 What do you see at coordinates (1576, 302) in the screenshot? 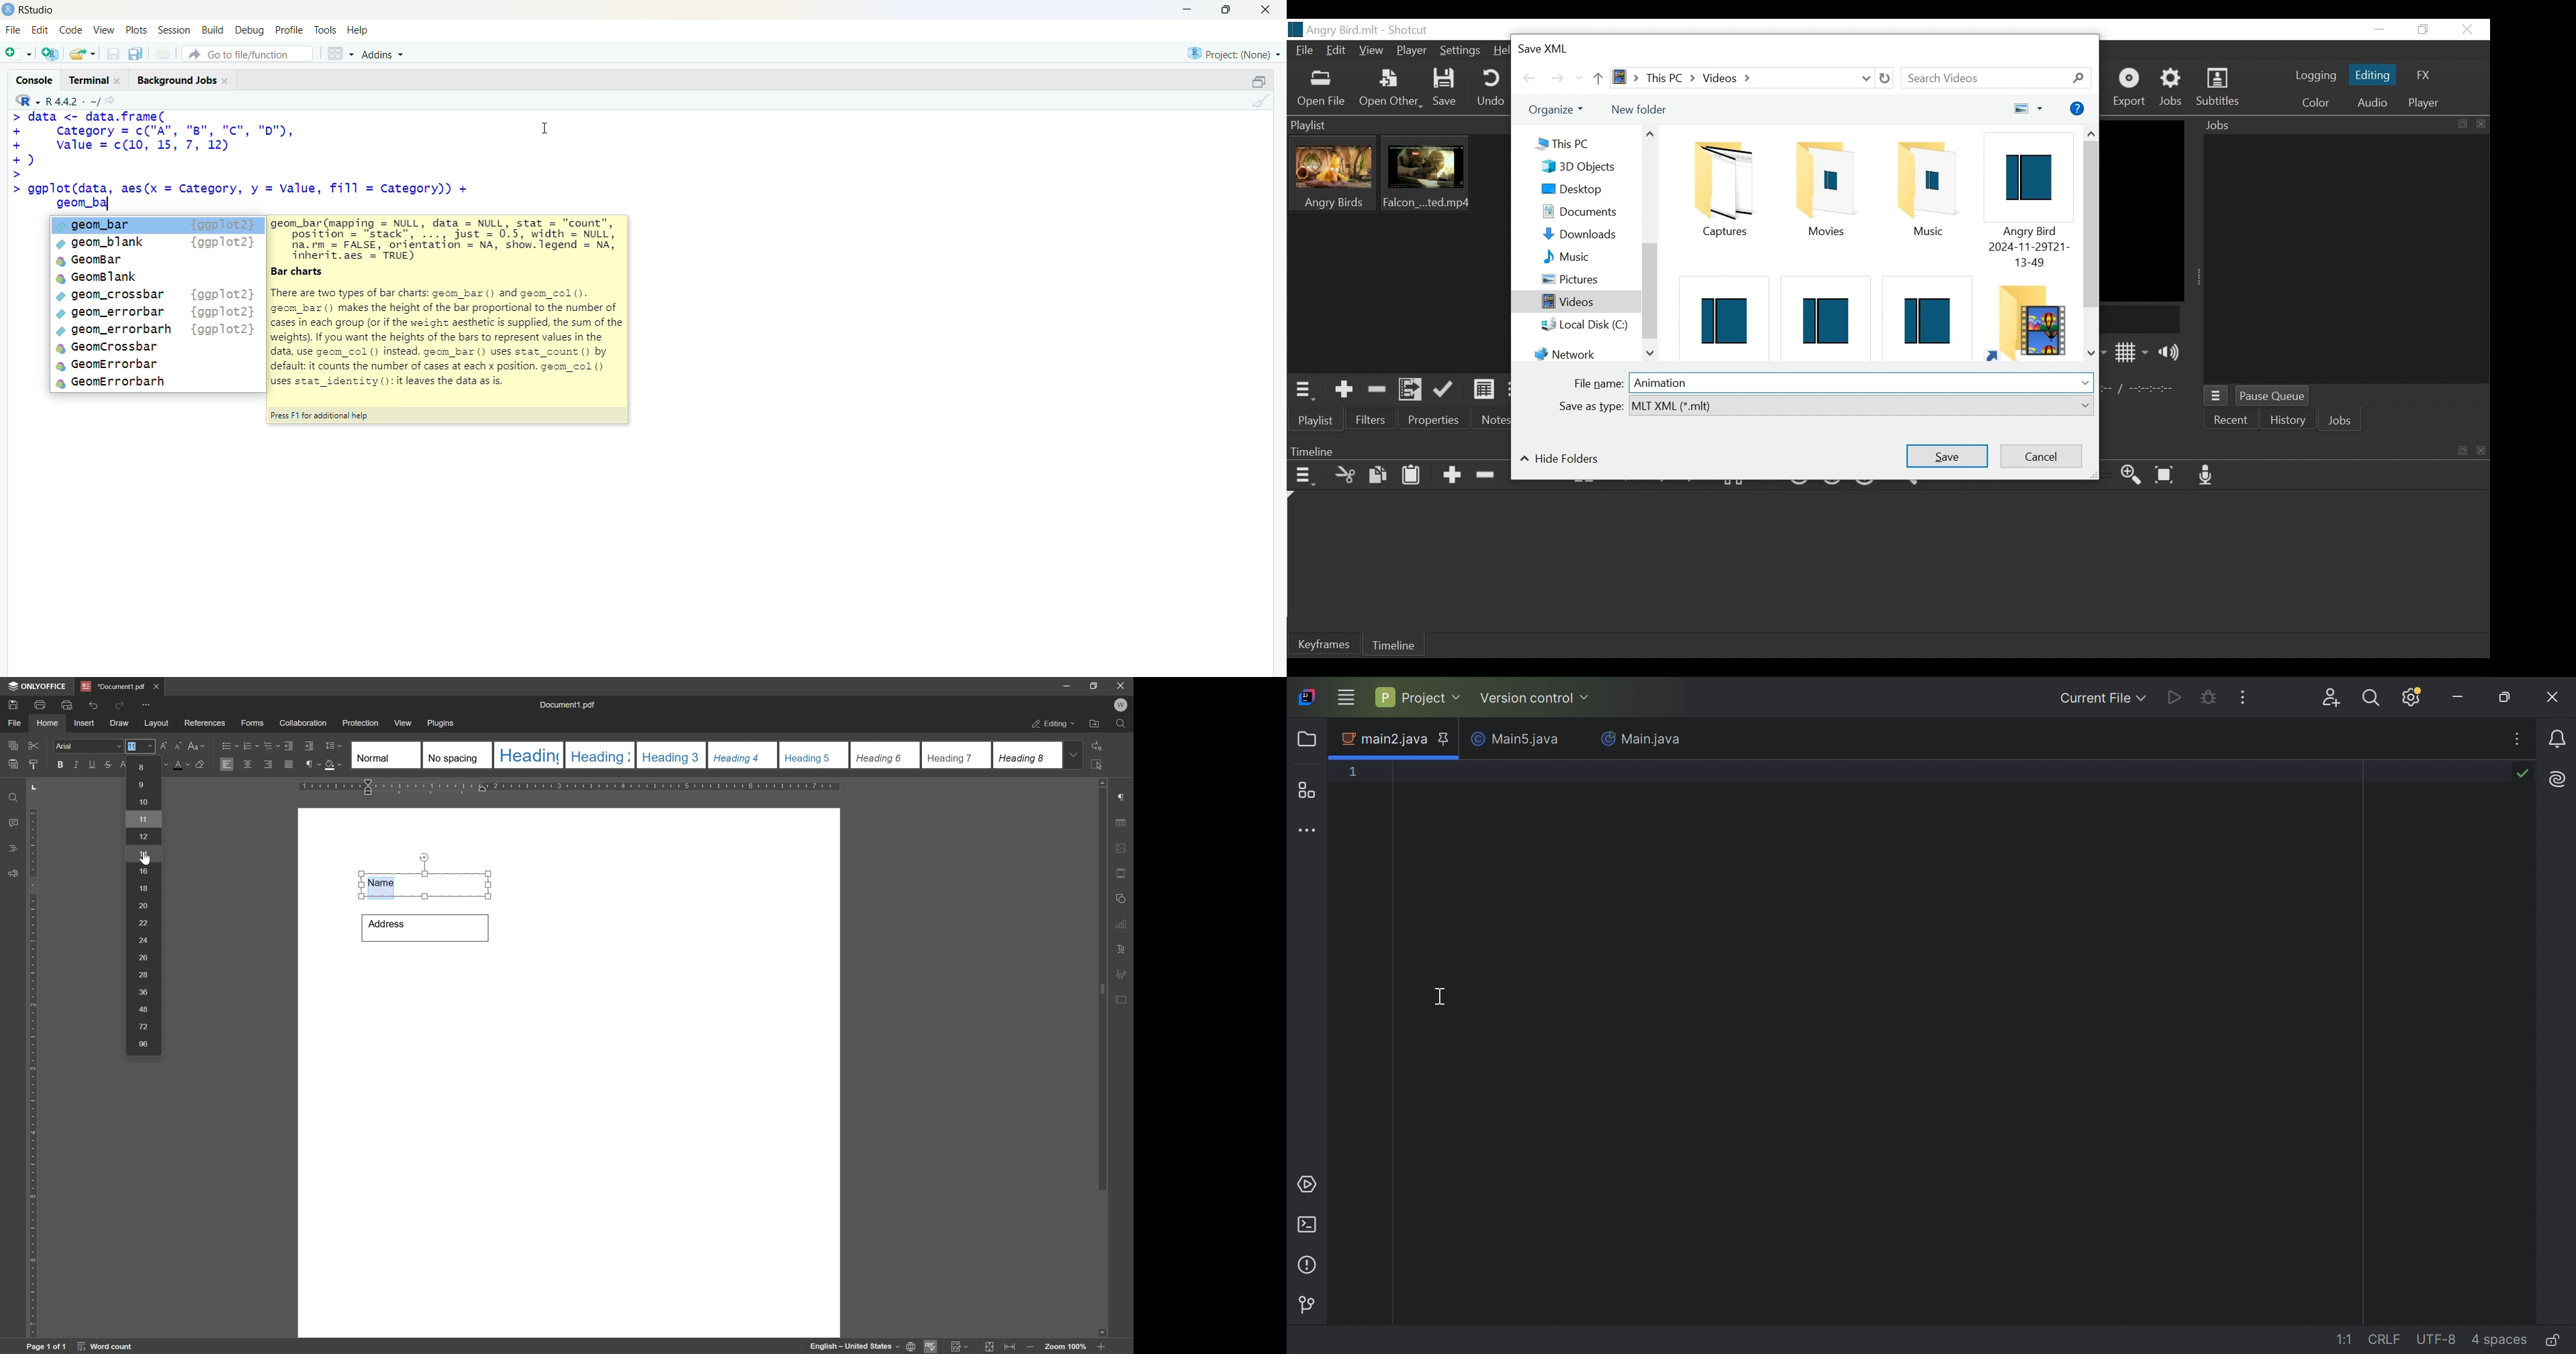
I see `Videos` at bounding box center [1576, 302].